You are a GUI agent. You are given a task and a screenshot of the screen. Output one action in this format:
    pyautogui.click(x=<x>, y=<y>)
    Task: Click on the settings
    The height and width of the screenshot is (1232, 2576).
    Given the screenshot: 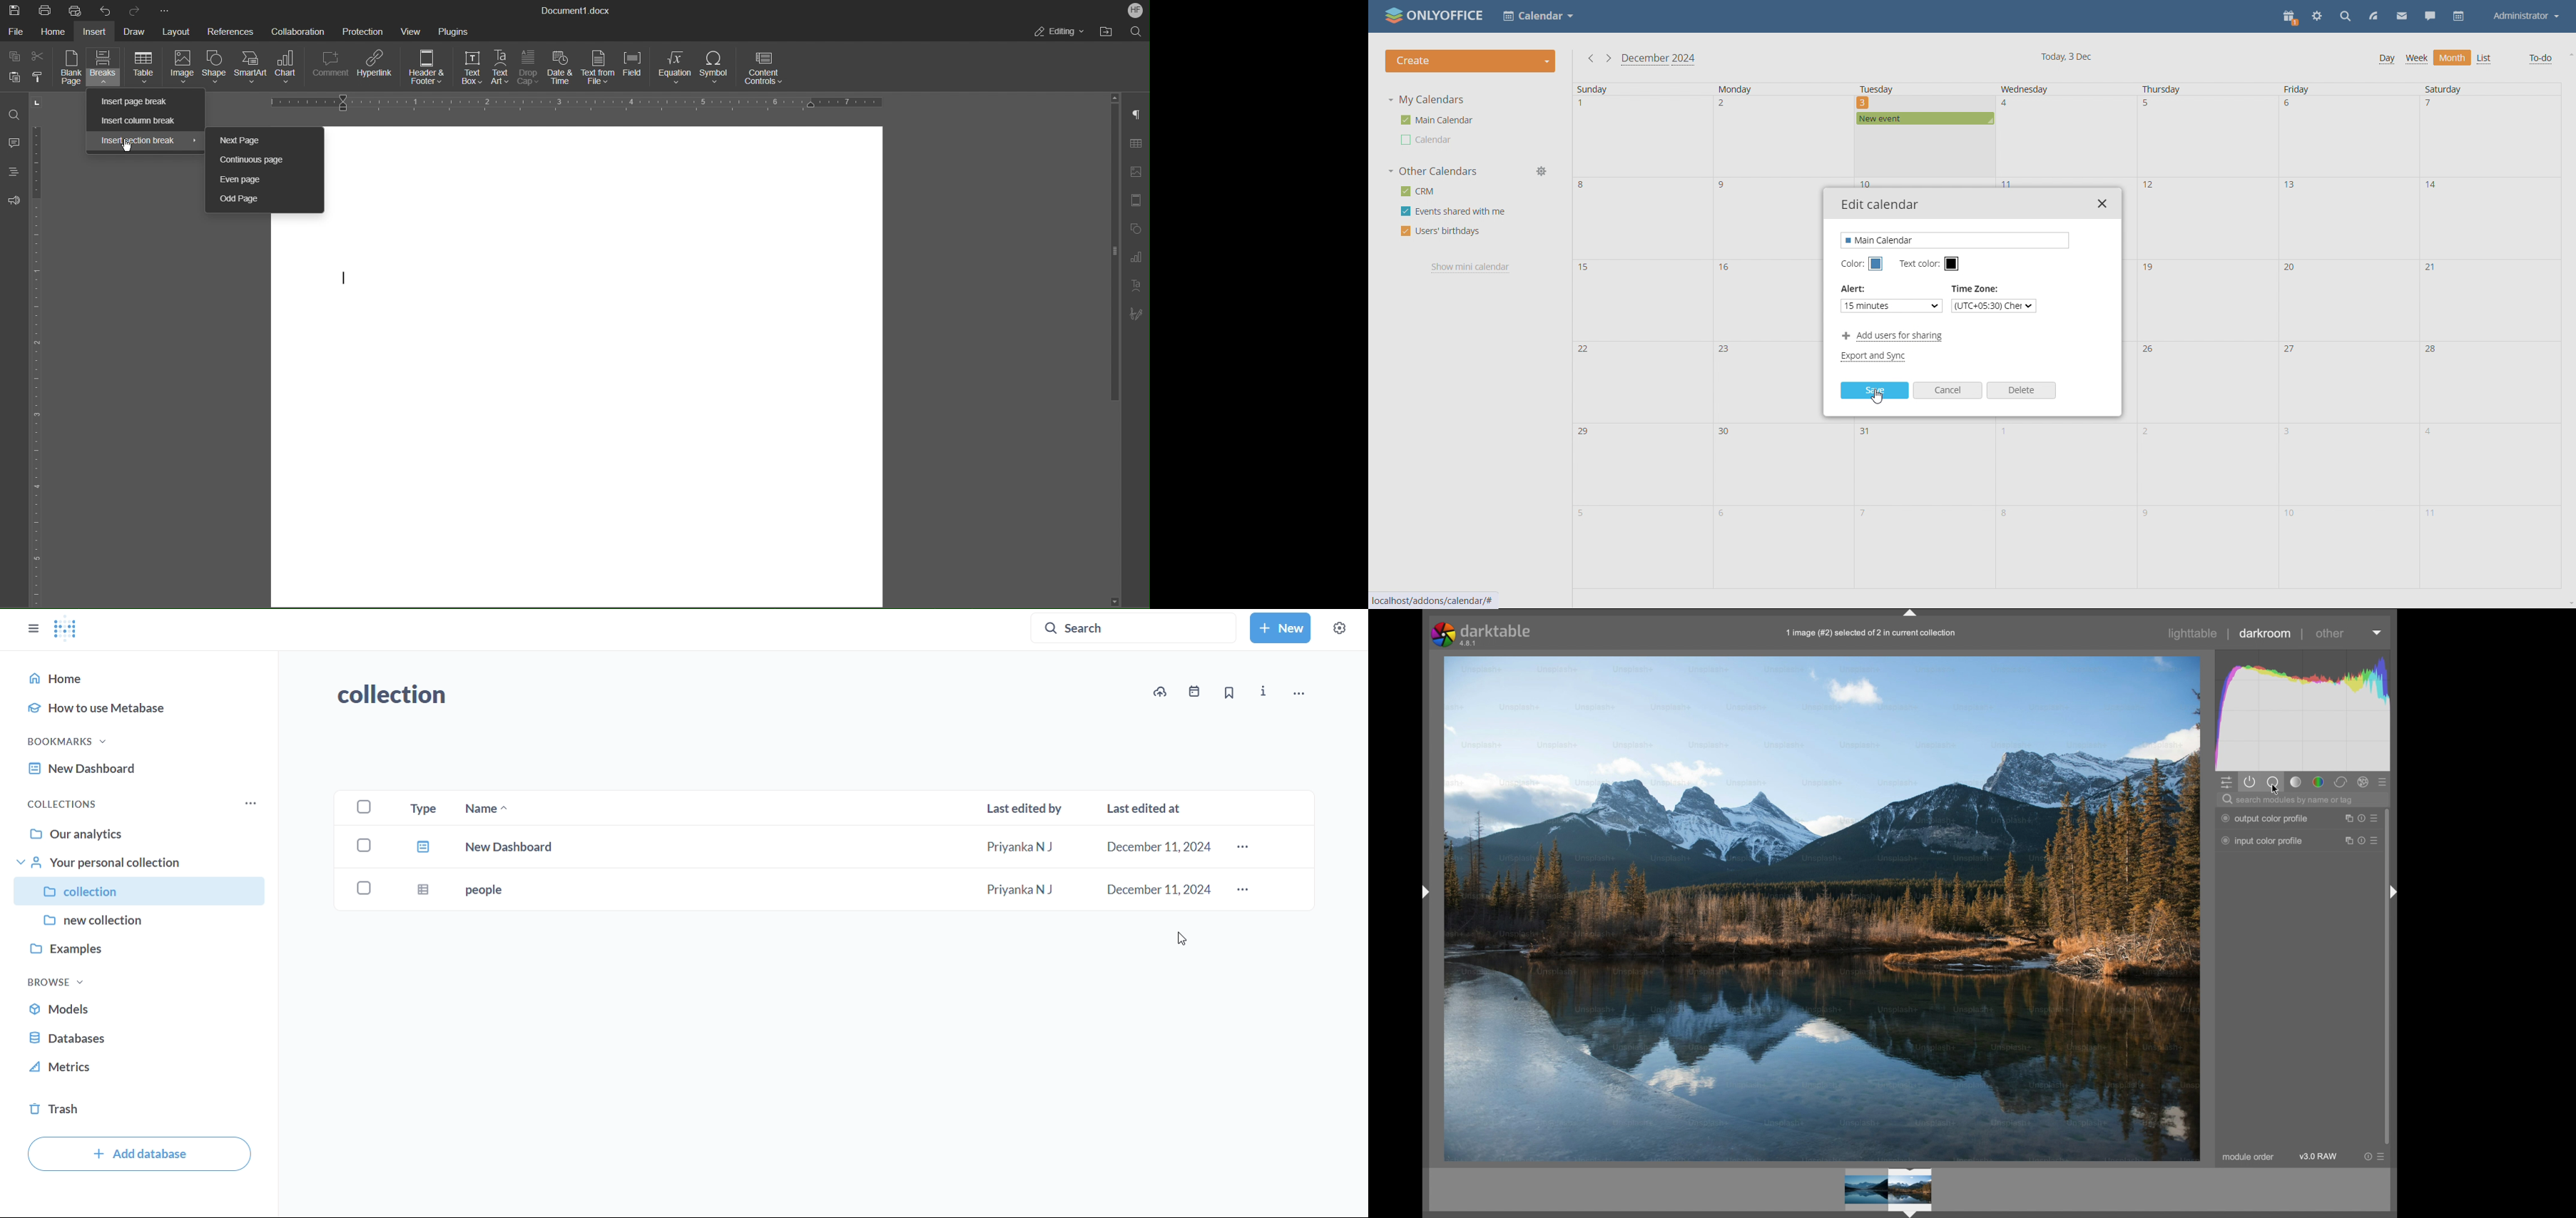 What is the action you would take?
    pyautogui.click(x=2318, y=16)
    